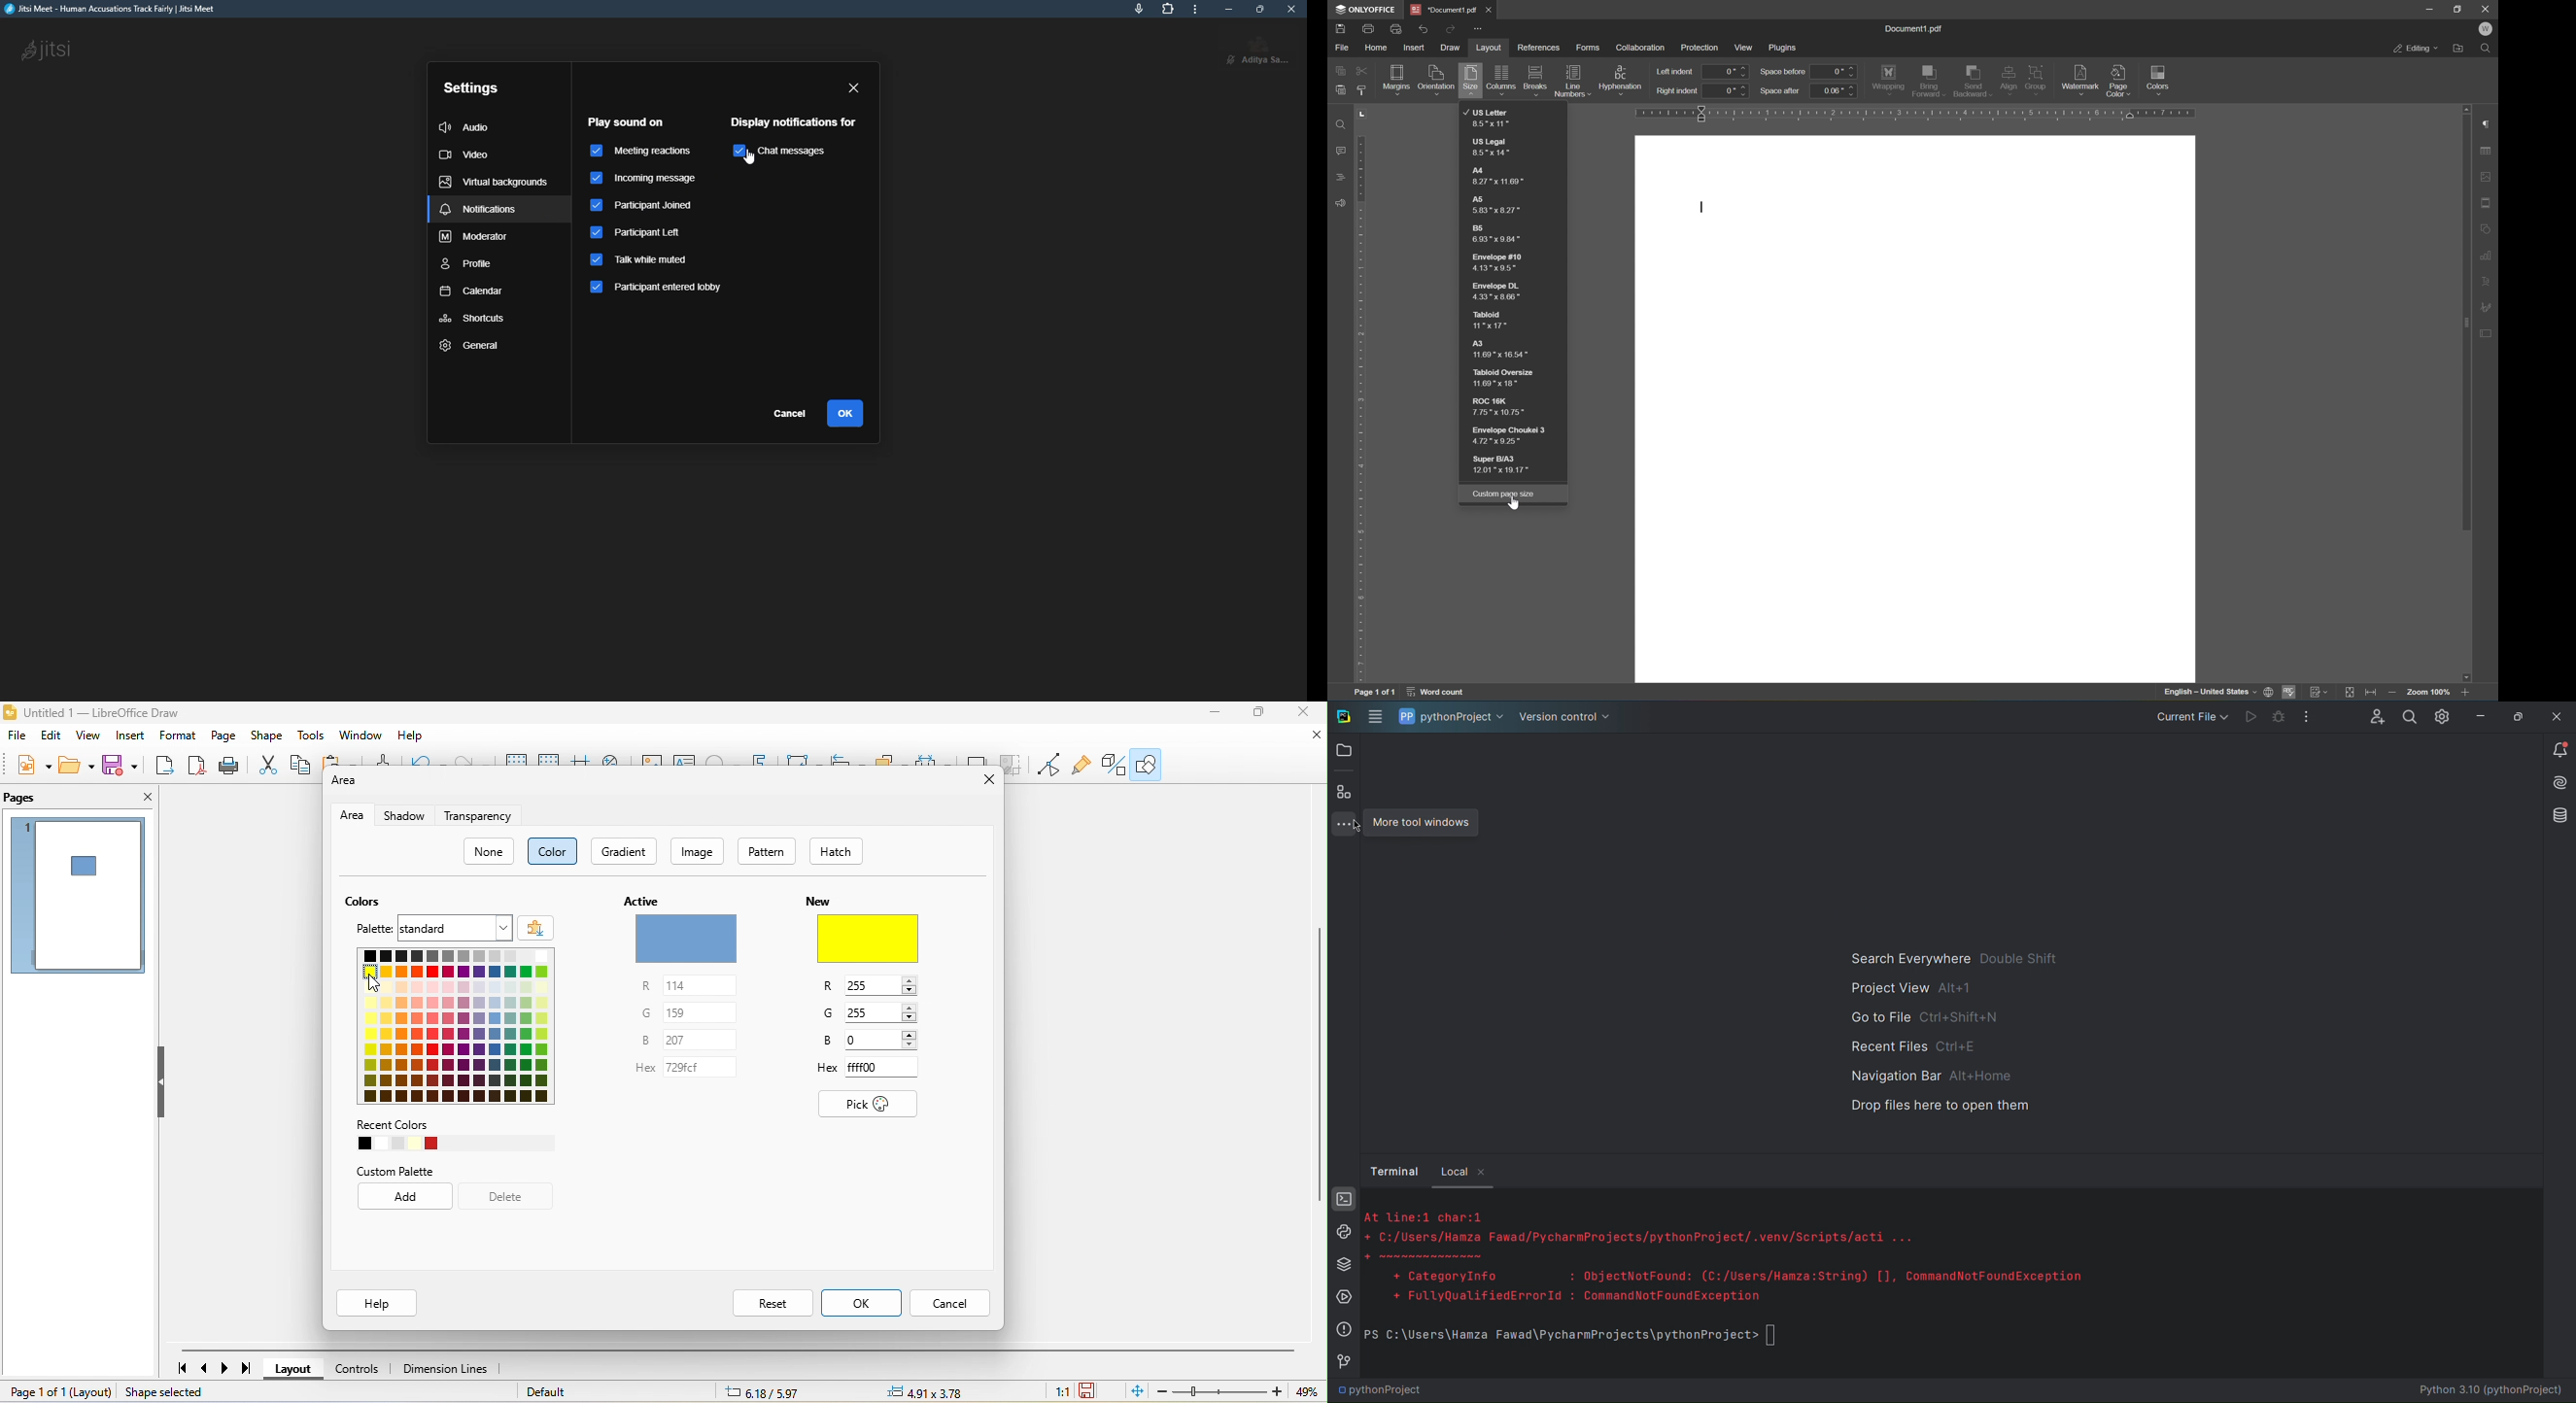  Describe the element at coordinates (557, 851) in the screenshot. I see `color` at that location.